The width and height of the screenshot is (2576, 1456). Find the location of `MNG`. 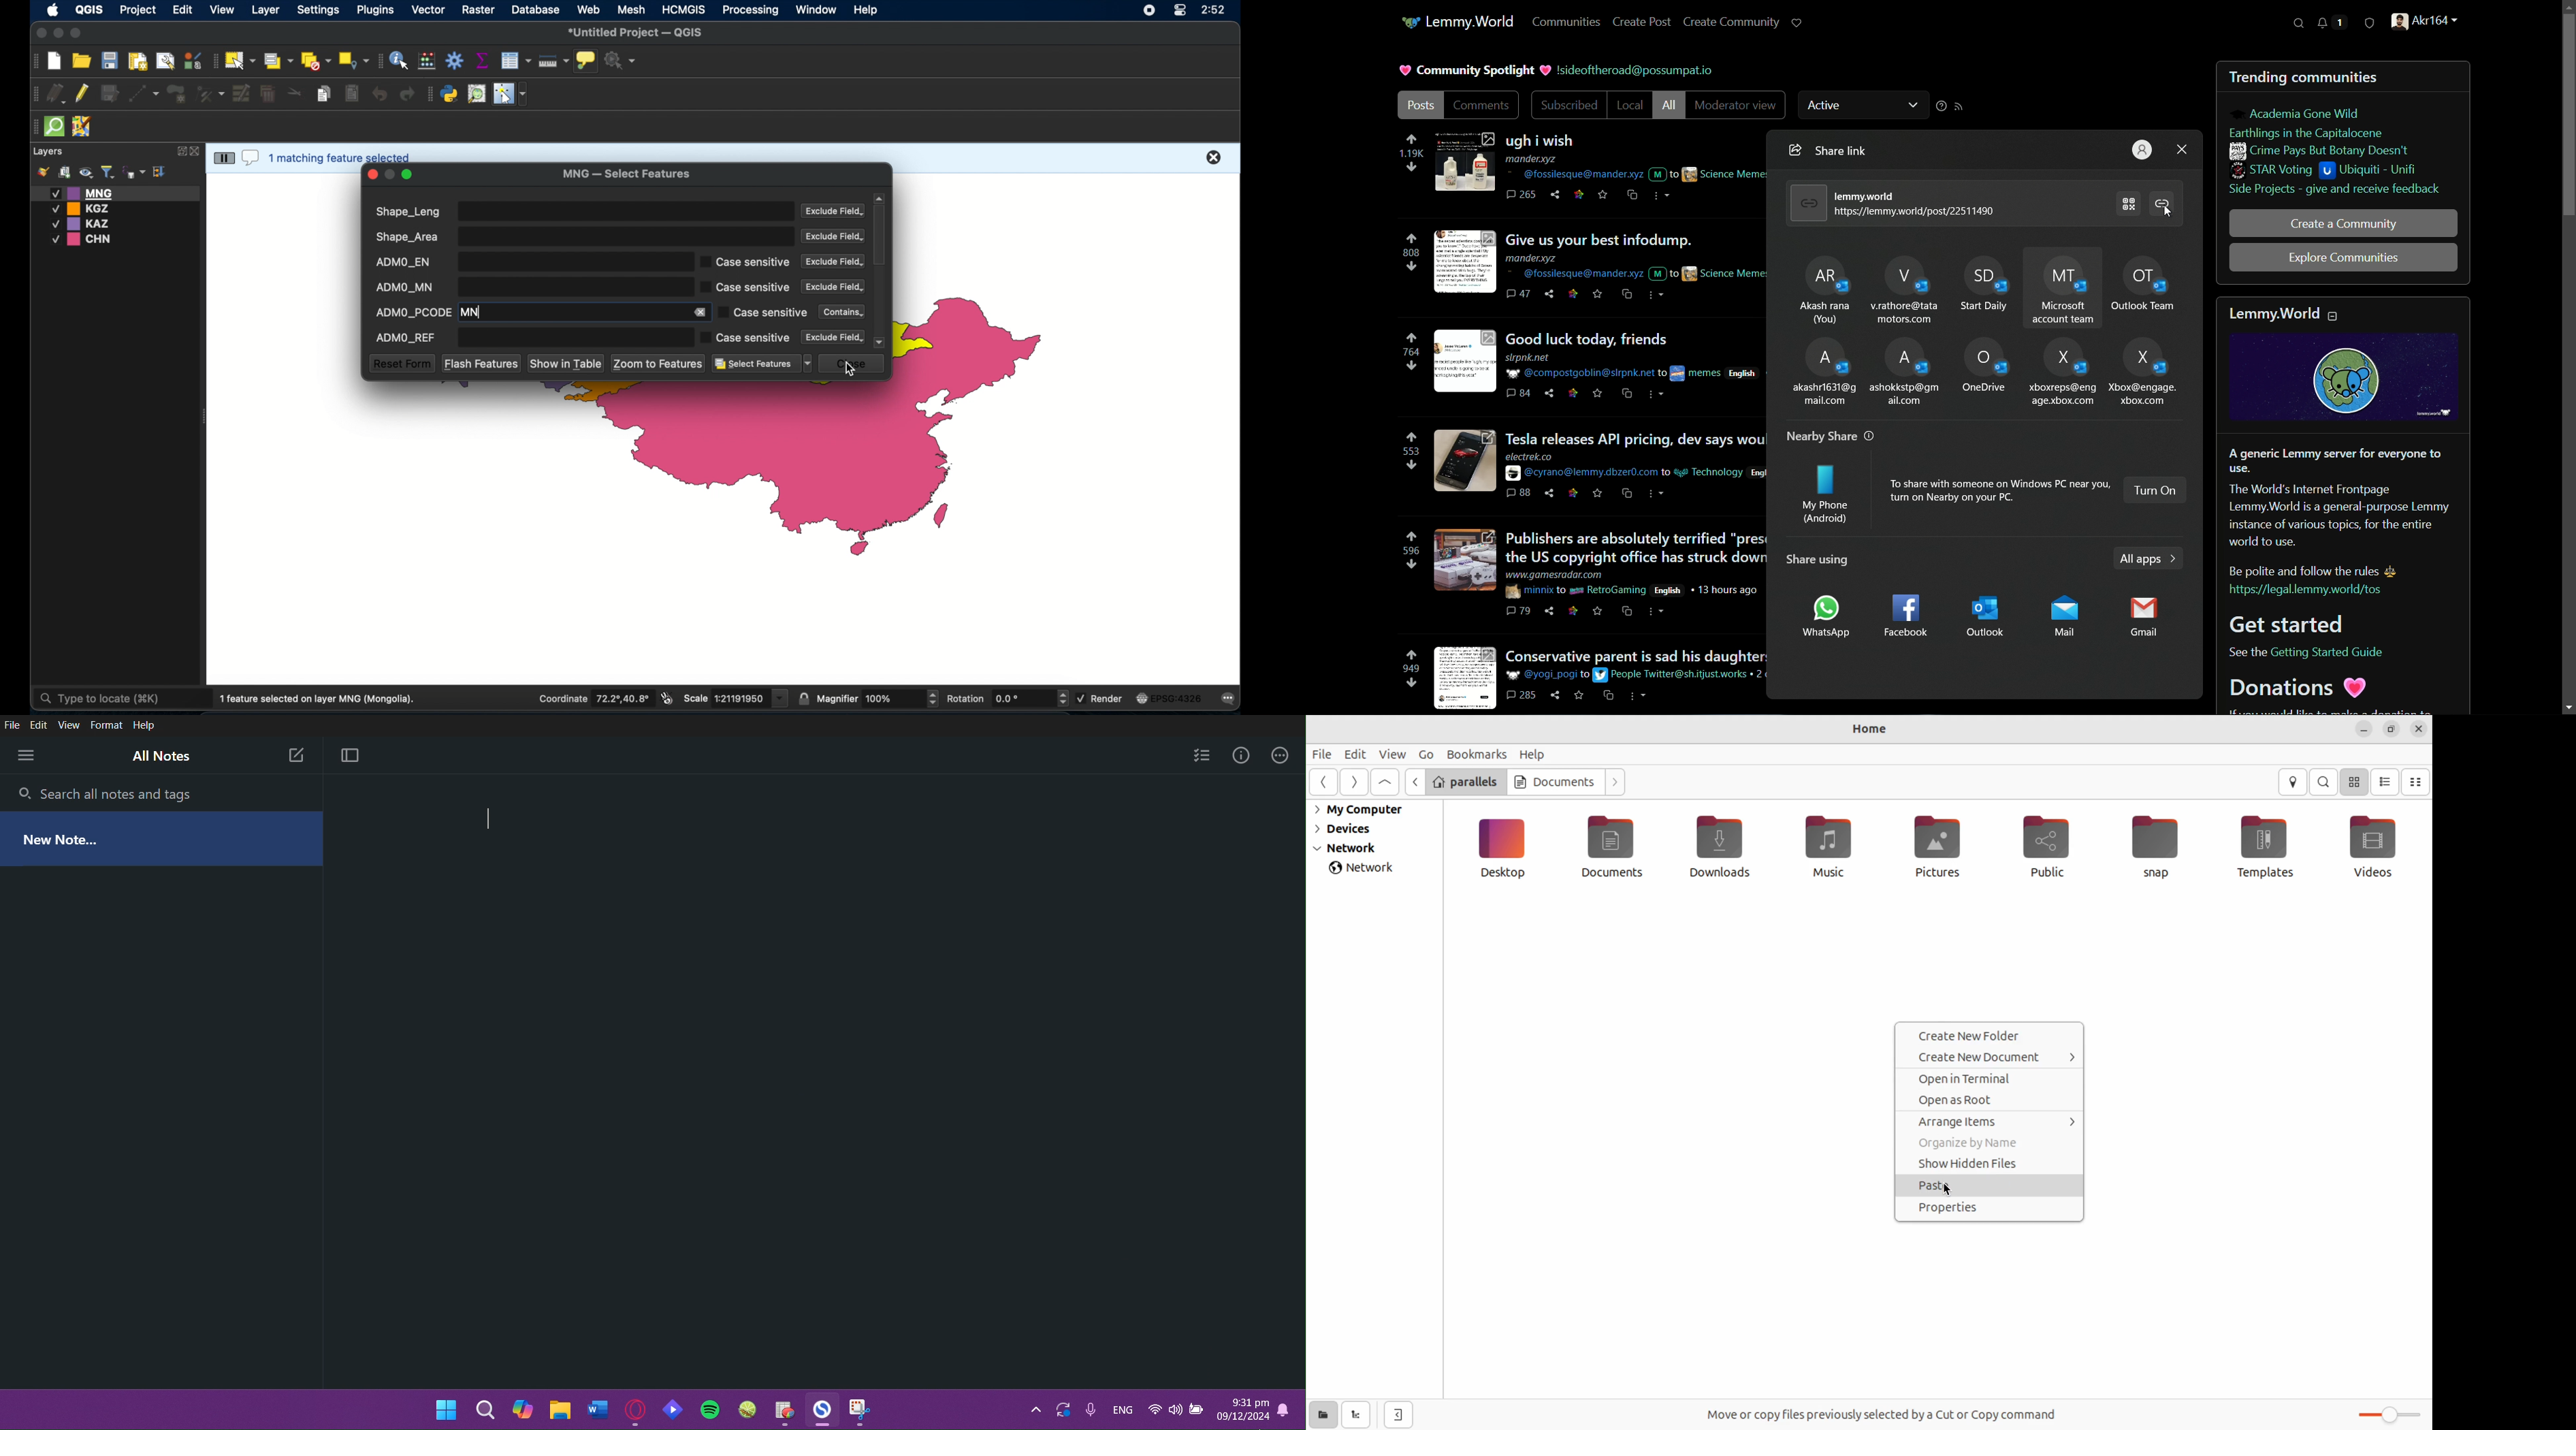

MNG is located at coordinates (116, 193).